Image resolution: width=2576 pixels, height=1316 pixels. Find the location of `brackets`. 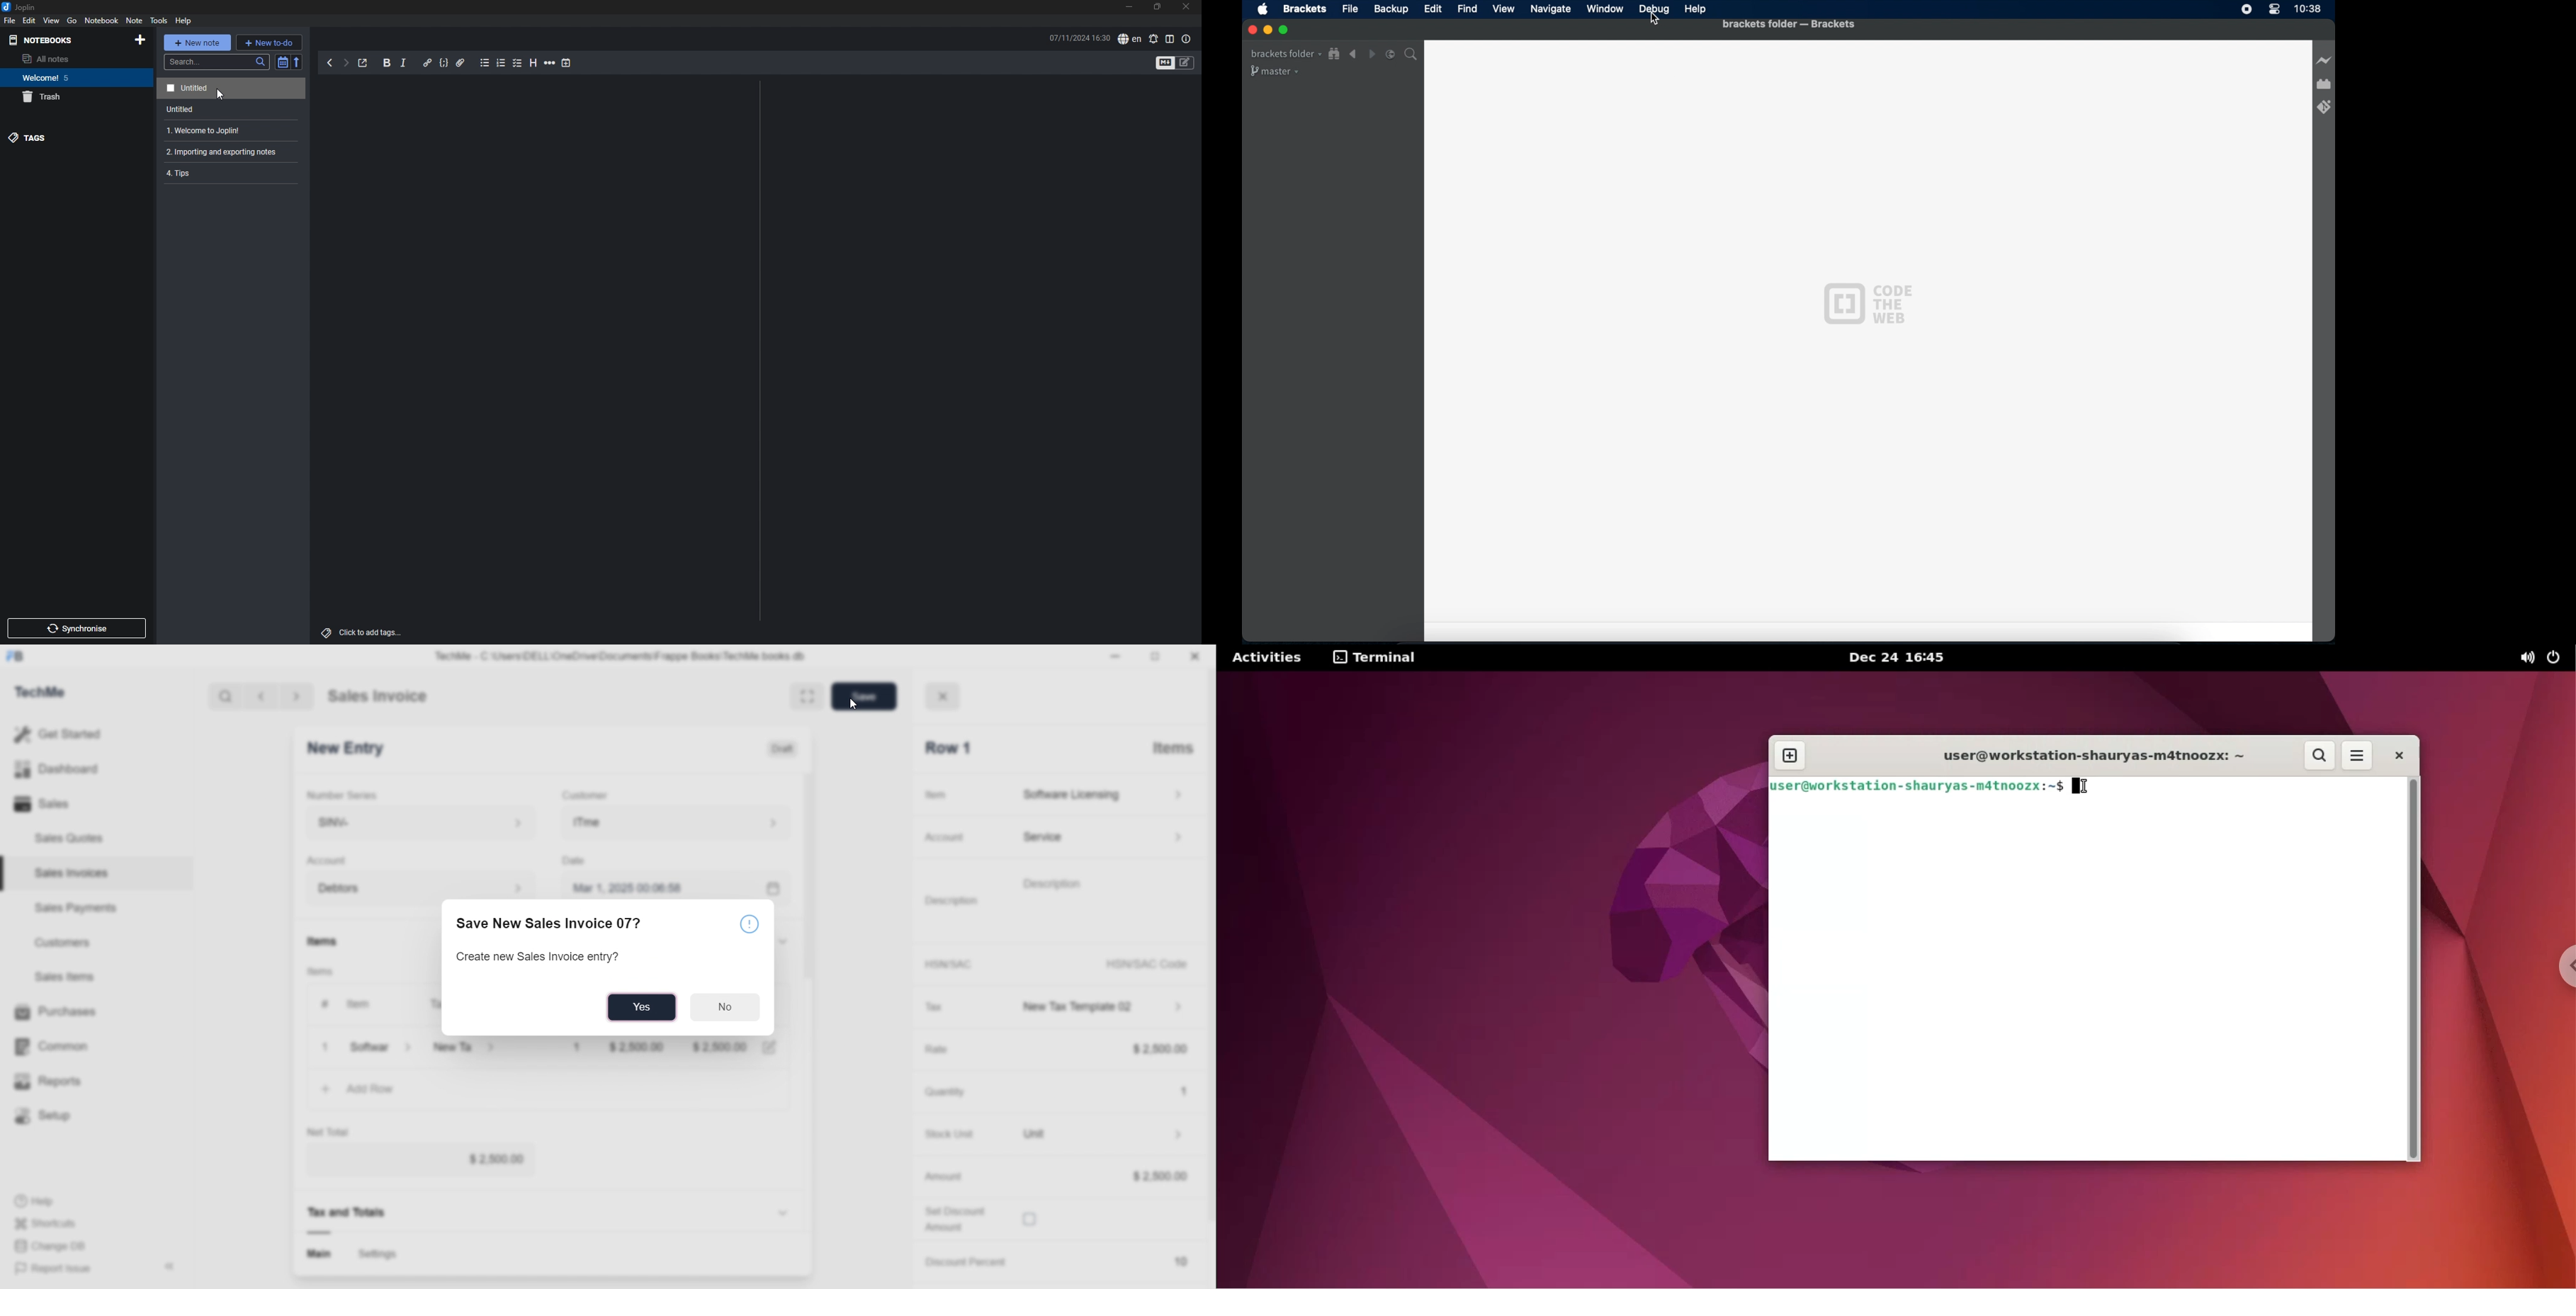

brackets is located at coordinates (1305, 9).